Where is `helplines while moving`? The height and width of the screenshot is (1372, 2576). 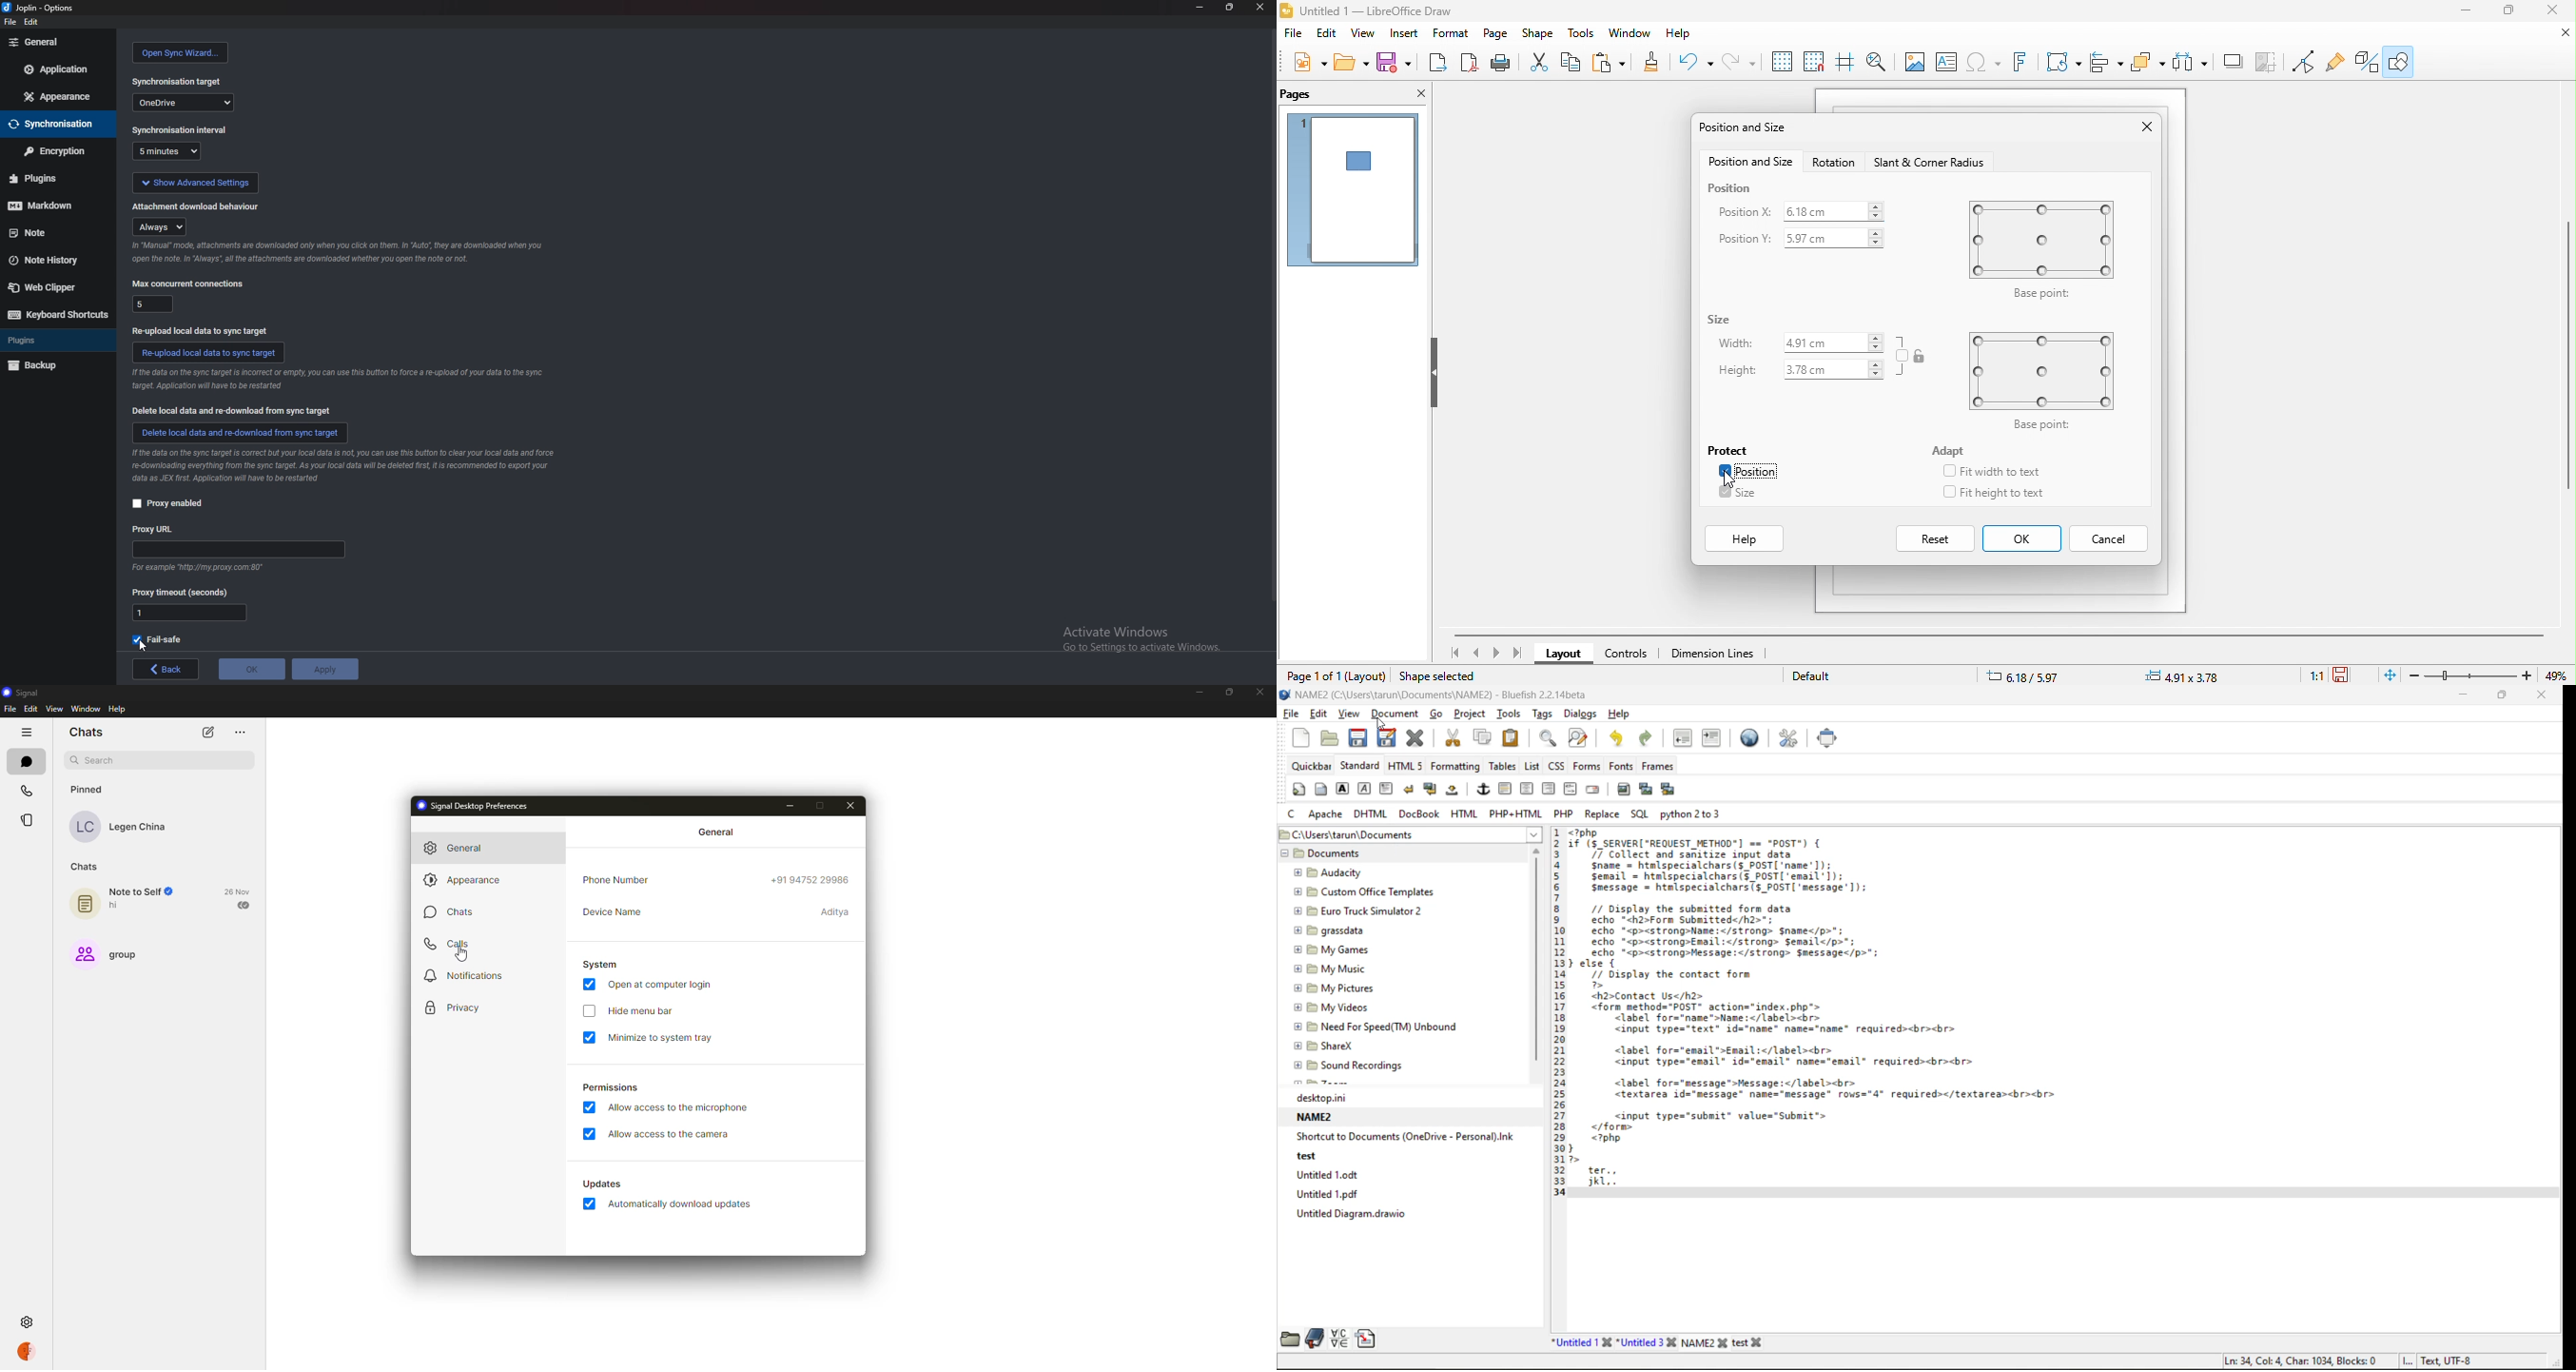 helplines while moving is located at coordinates (1850, 63).